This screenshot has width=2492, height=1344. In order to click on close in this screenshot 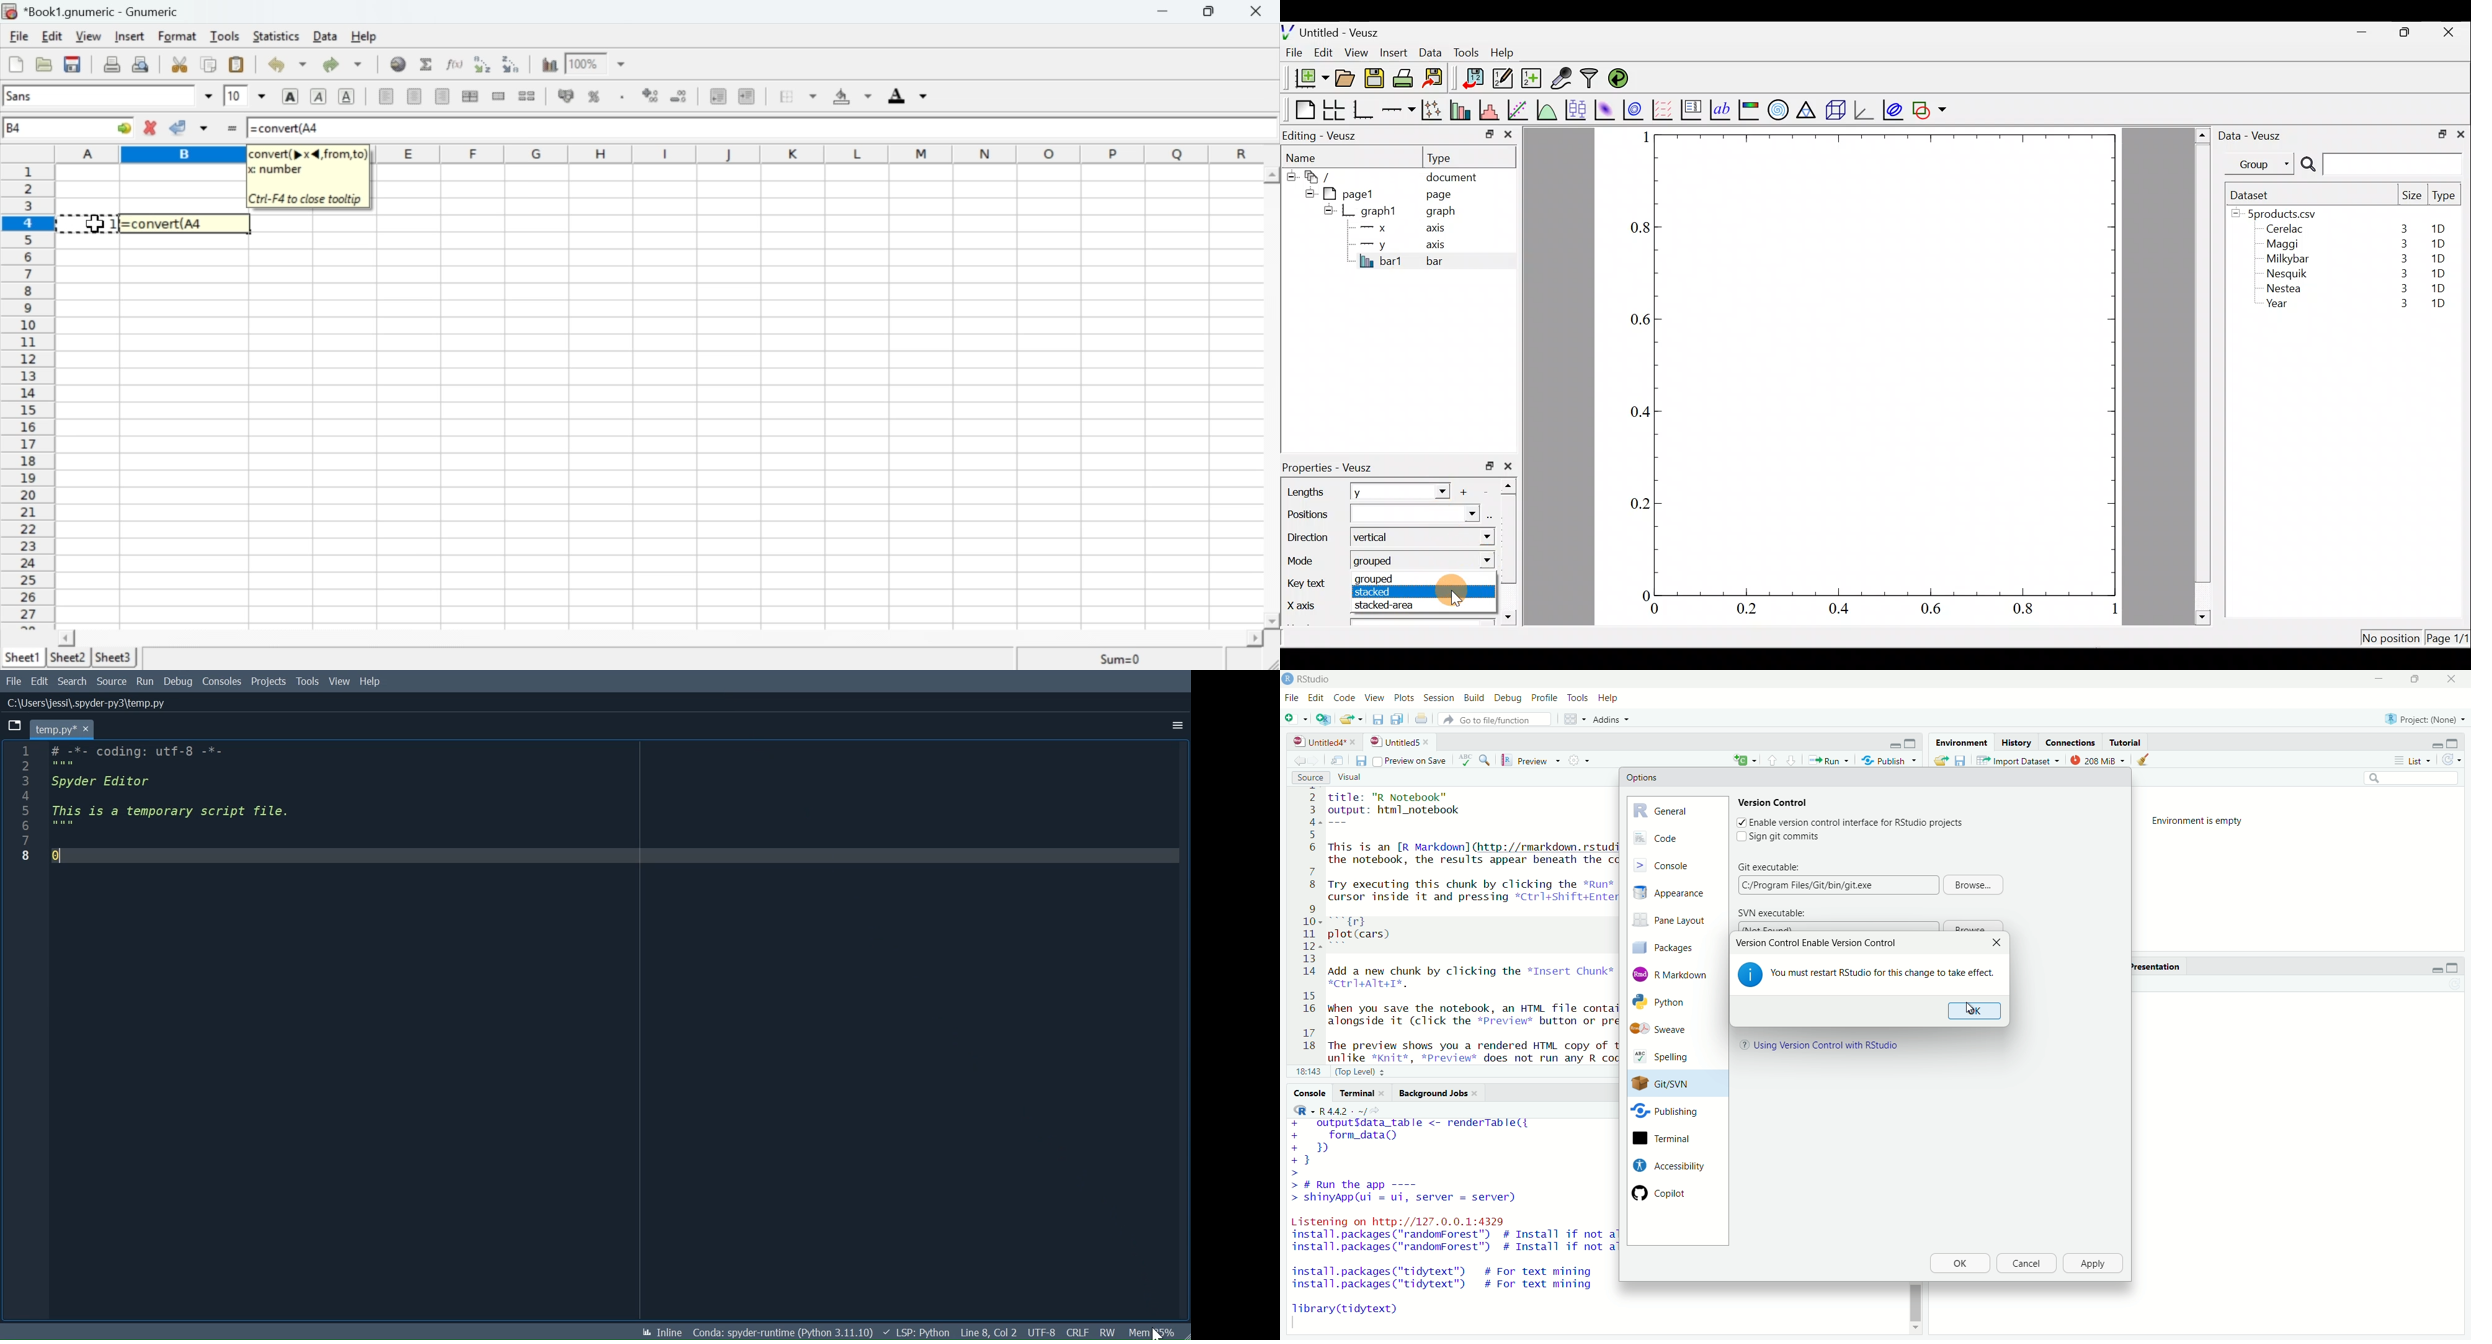, I will do `click(2450, 32)`.